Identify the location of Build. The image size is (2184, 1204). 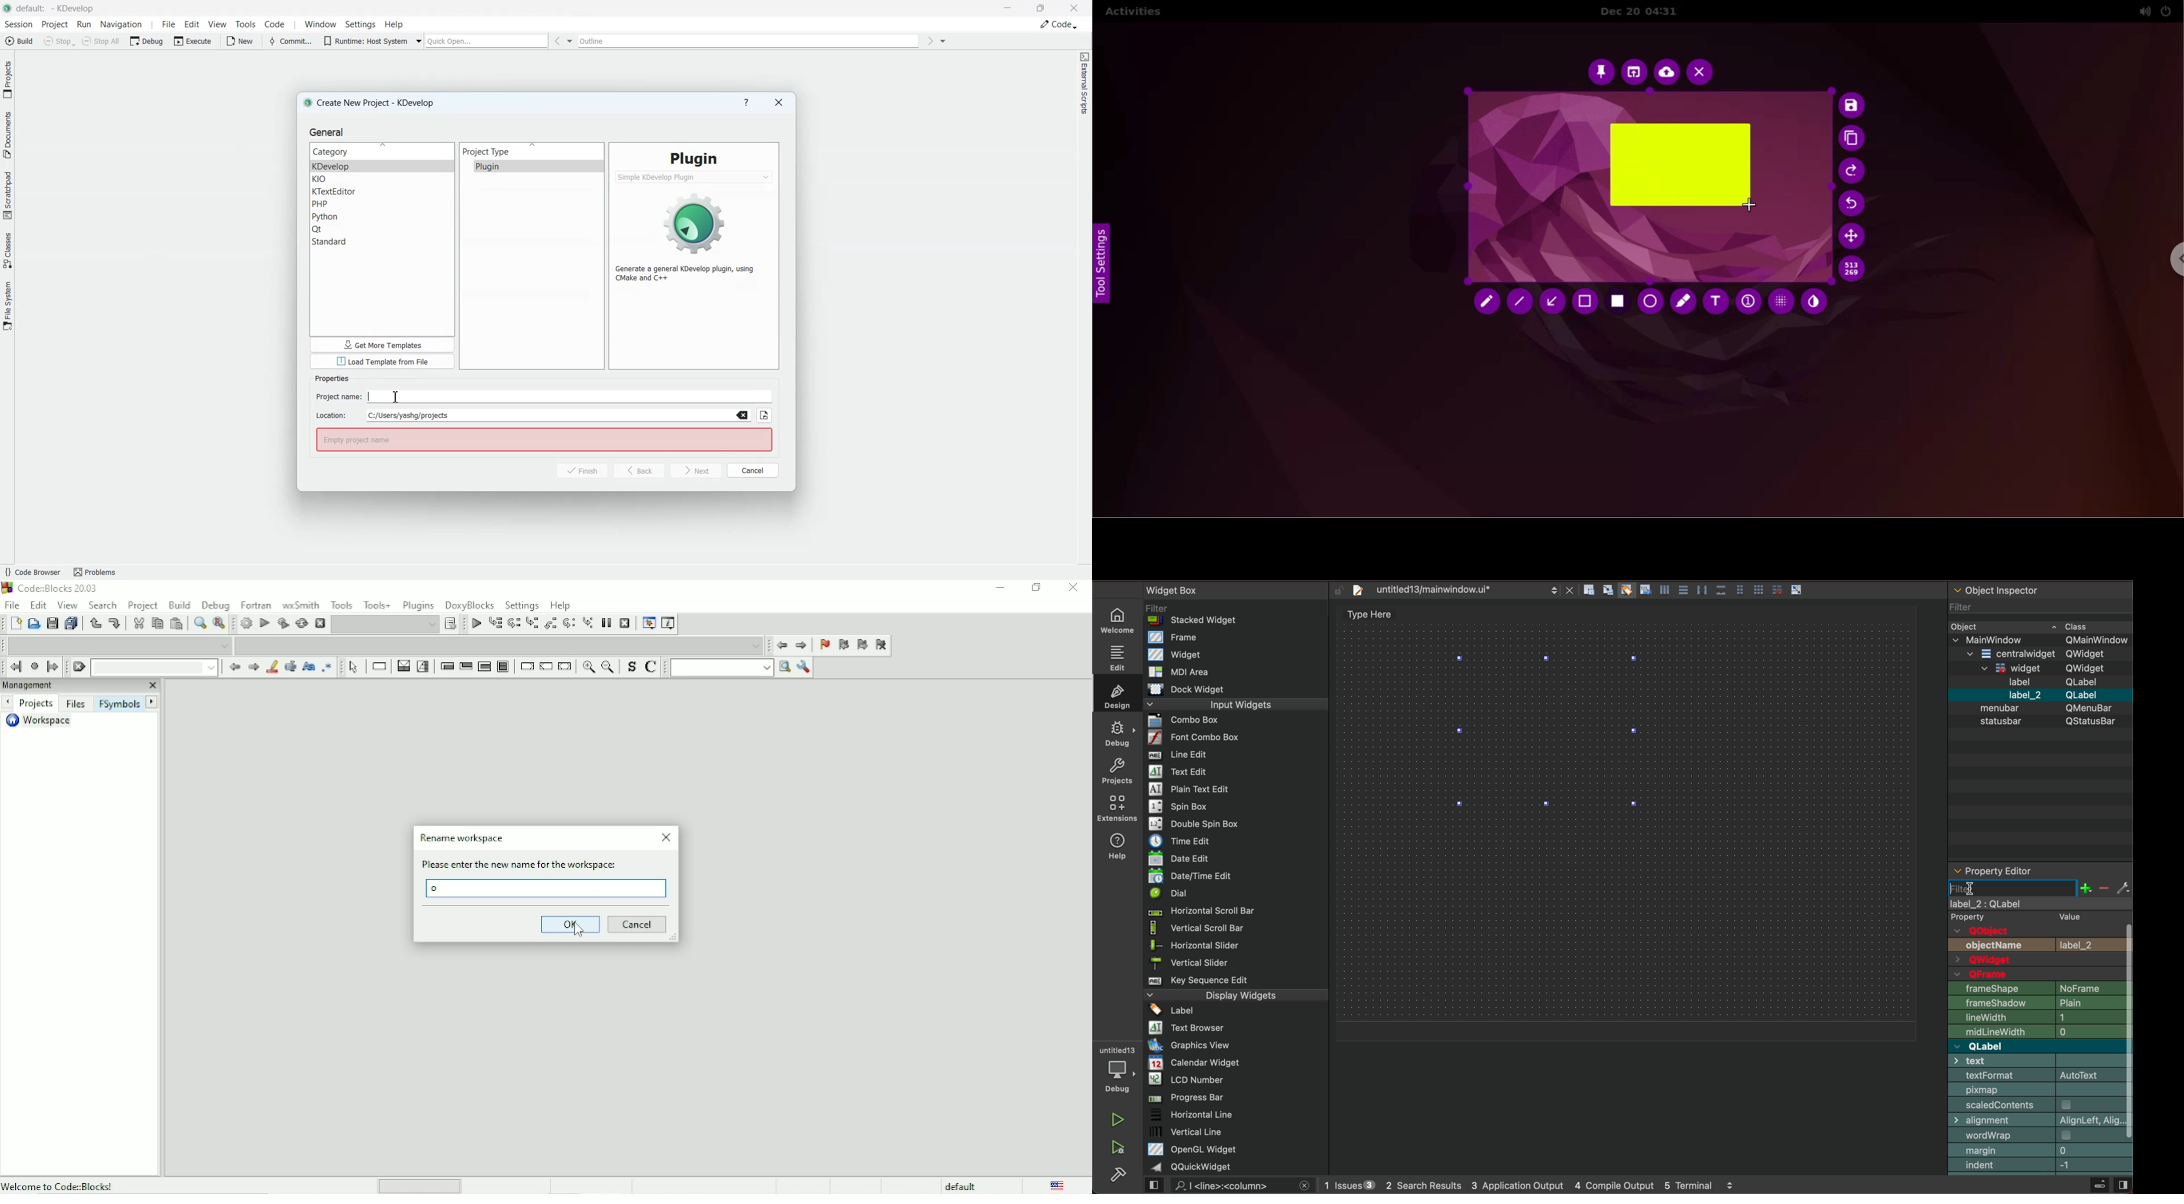
(245, 624).